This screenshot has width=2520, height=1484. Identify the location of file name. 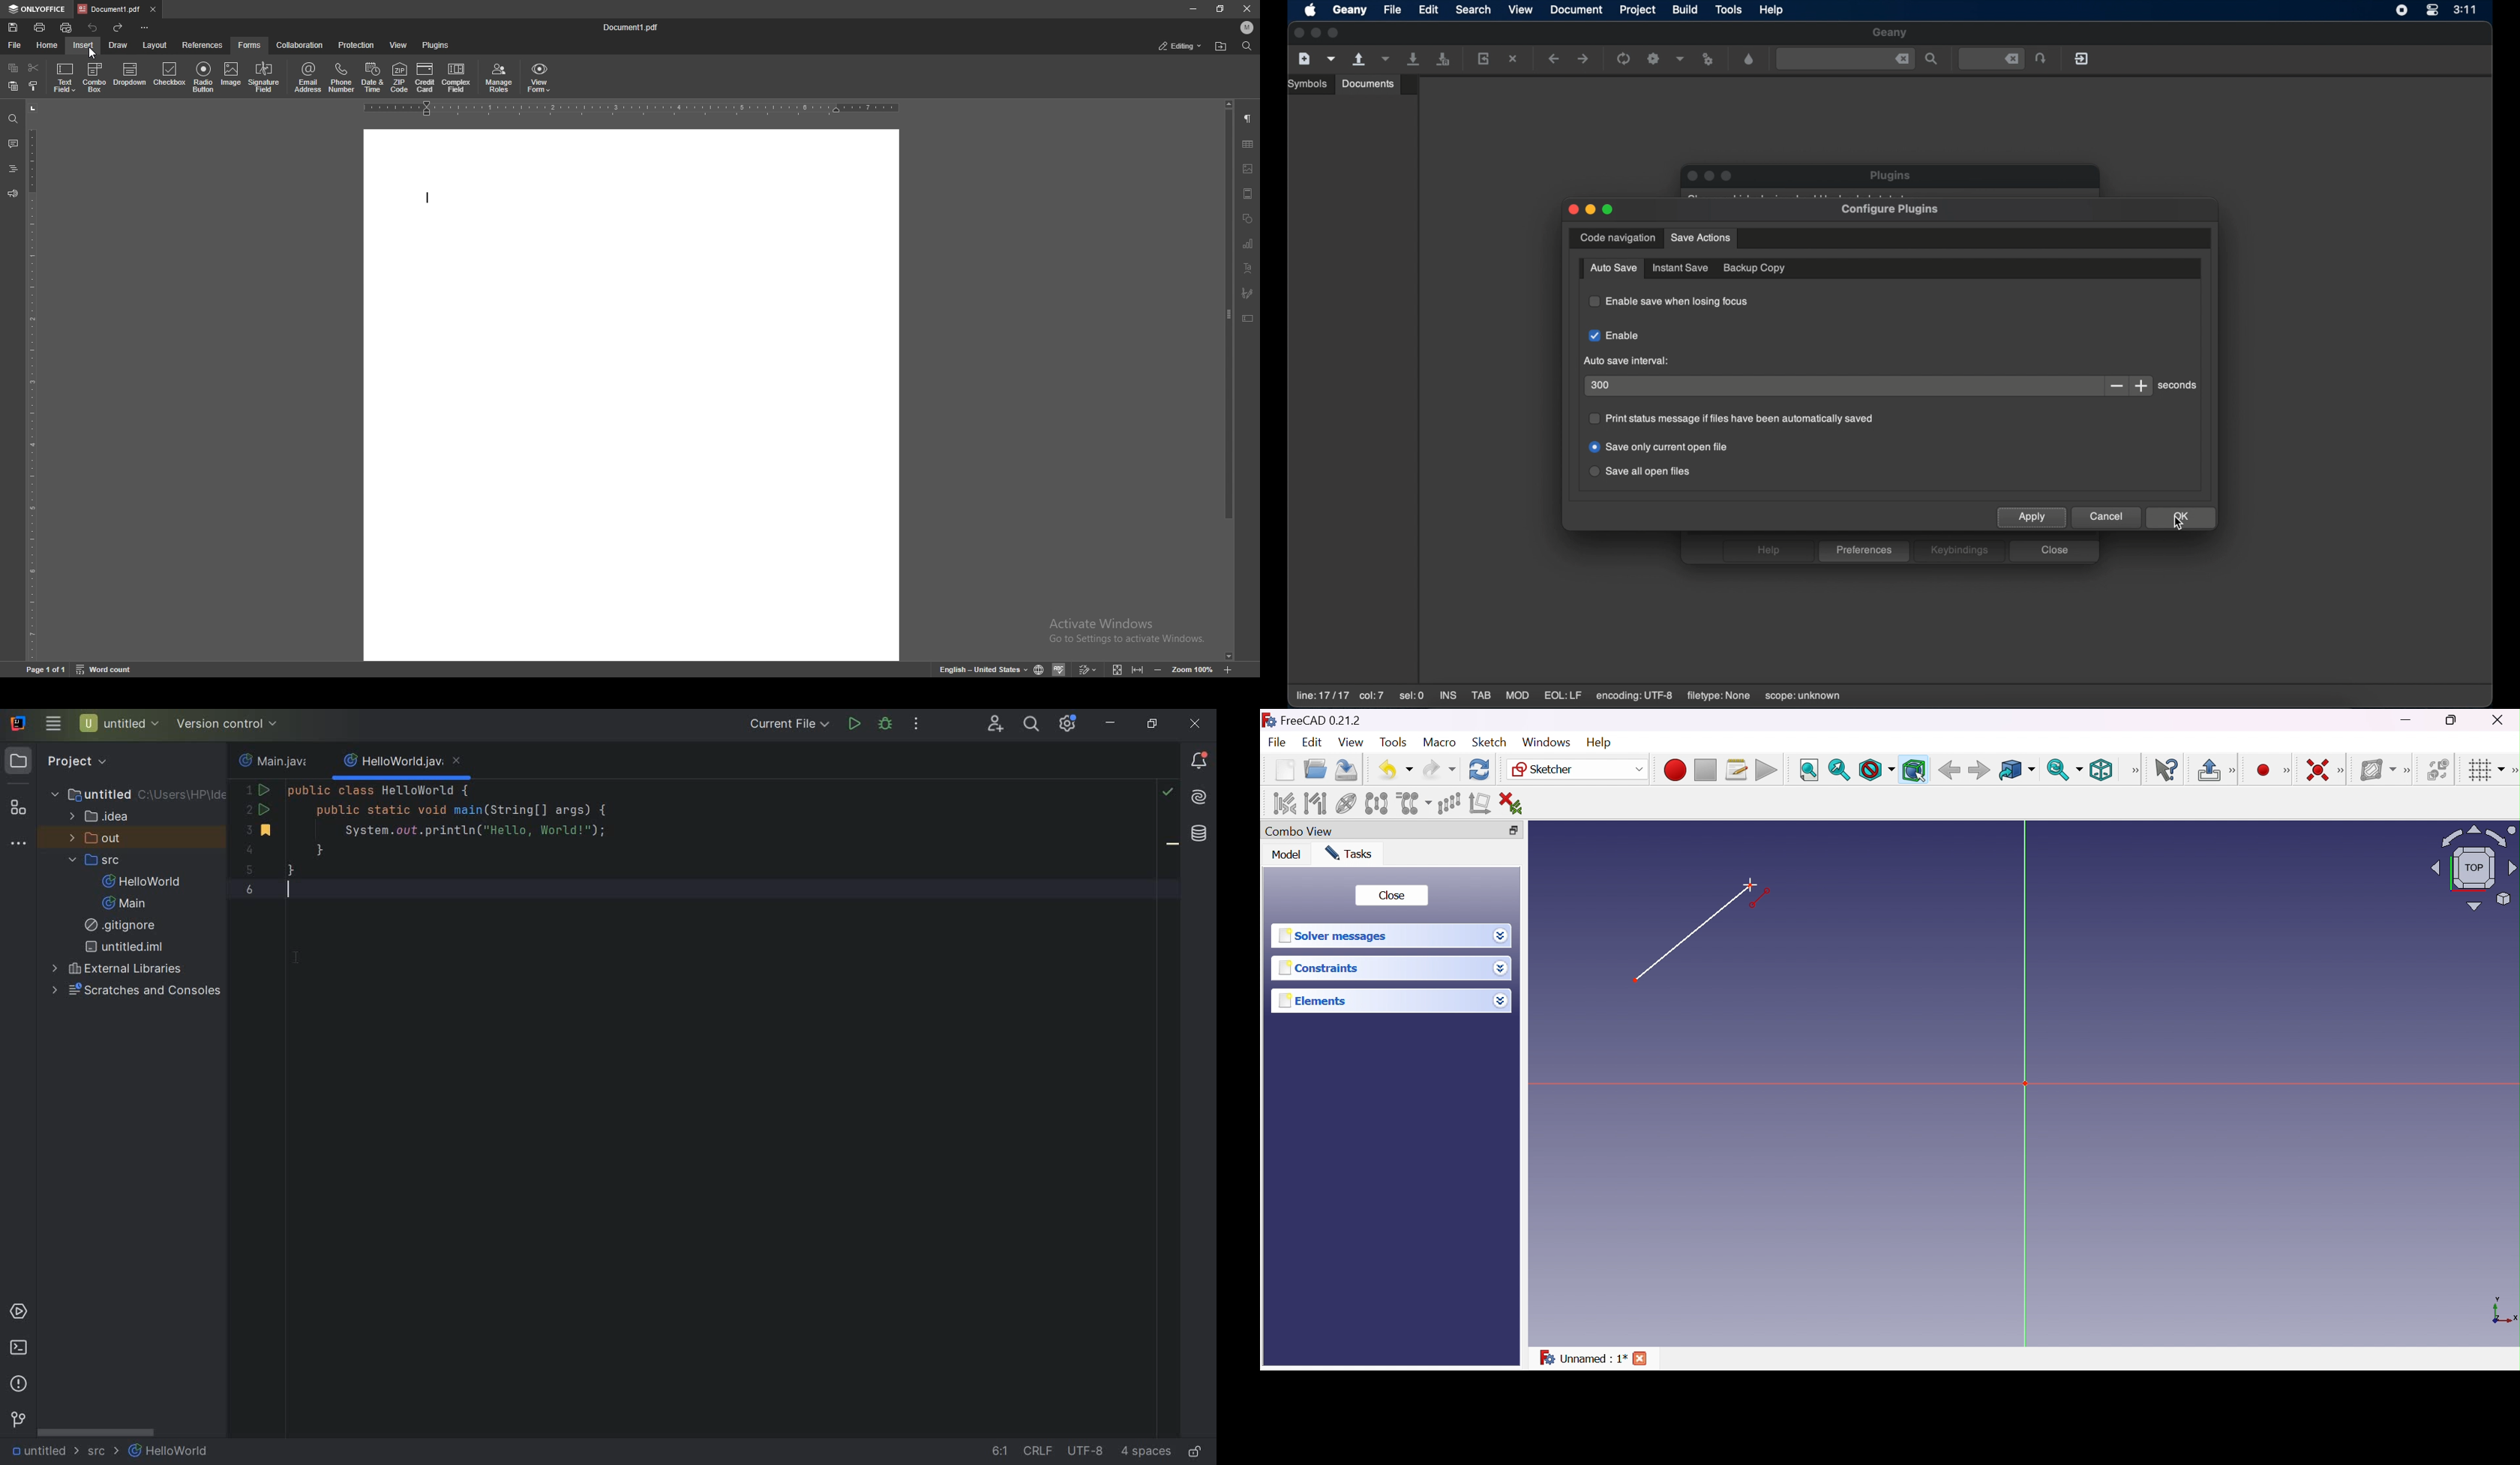
(631, 27).